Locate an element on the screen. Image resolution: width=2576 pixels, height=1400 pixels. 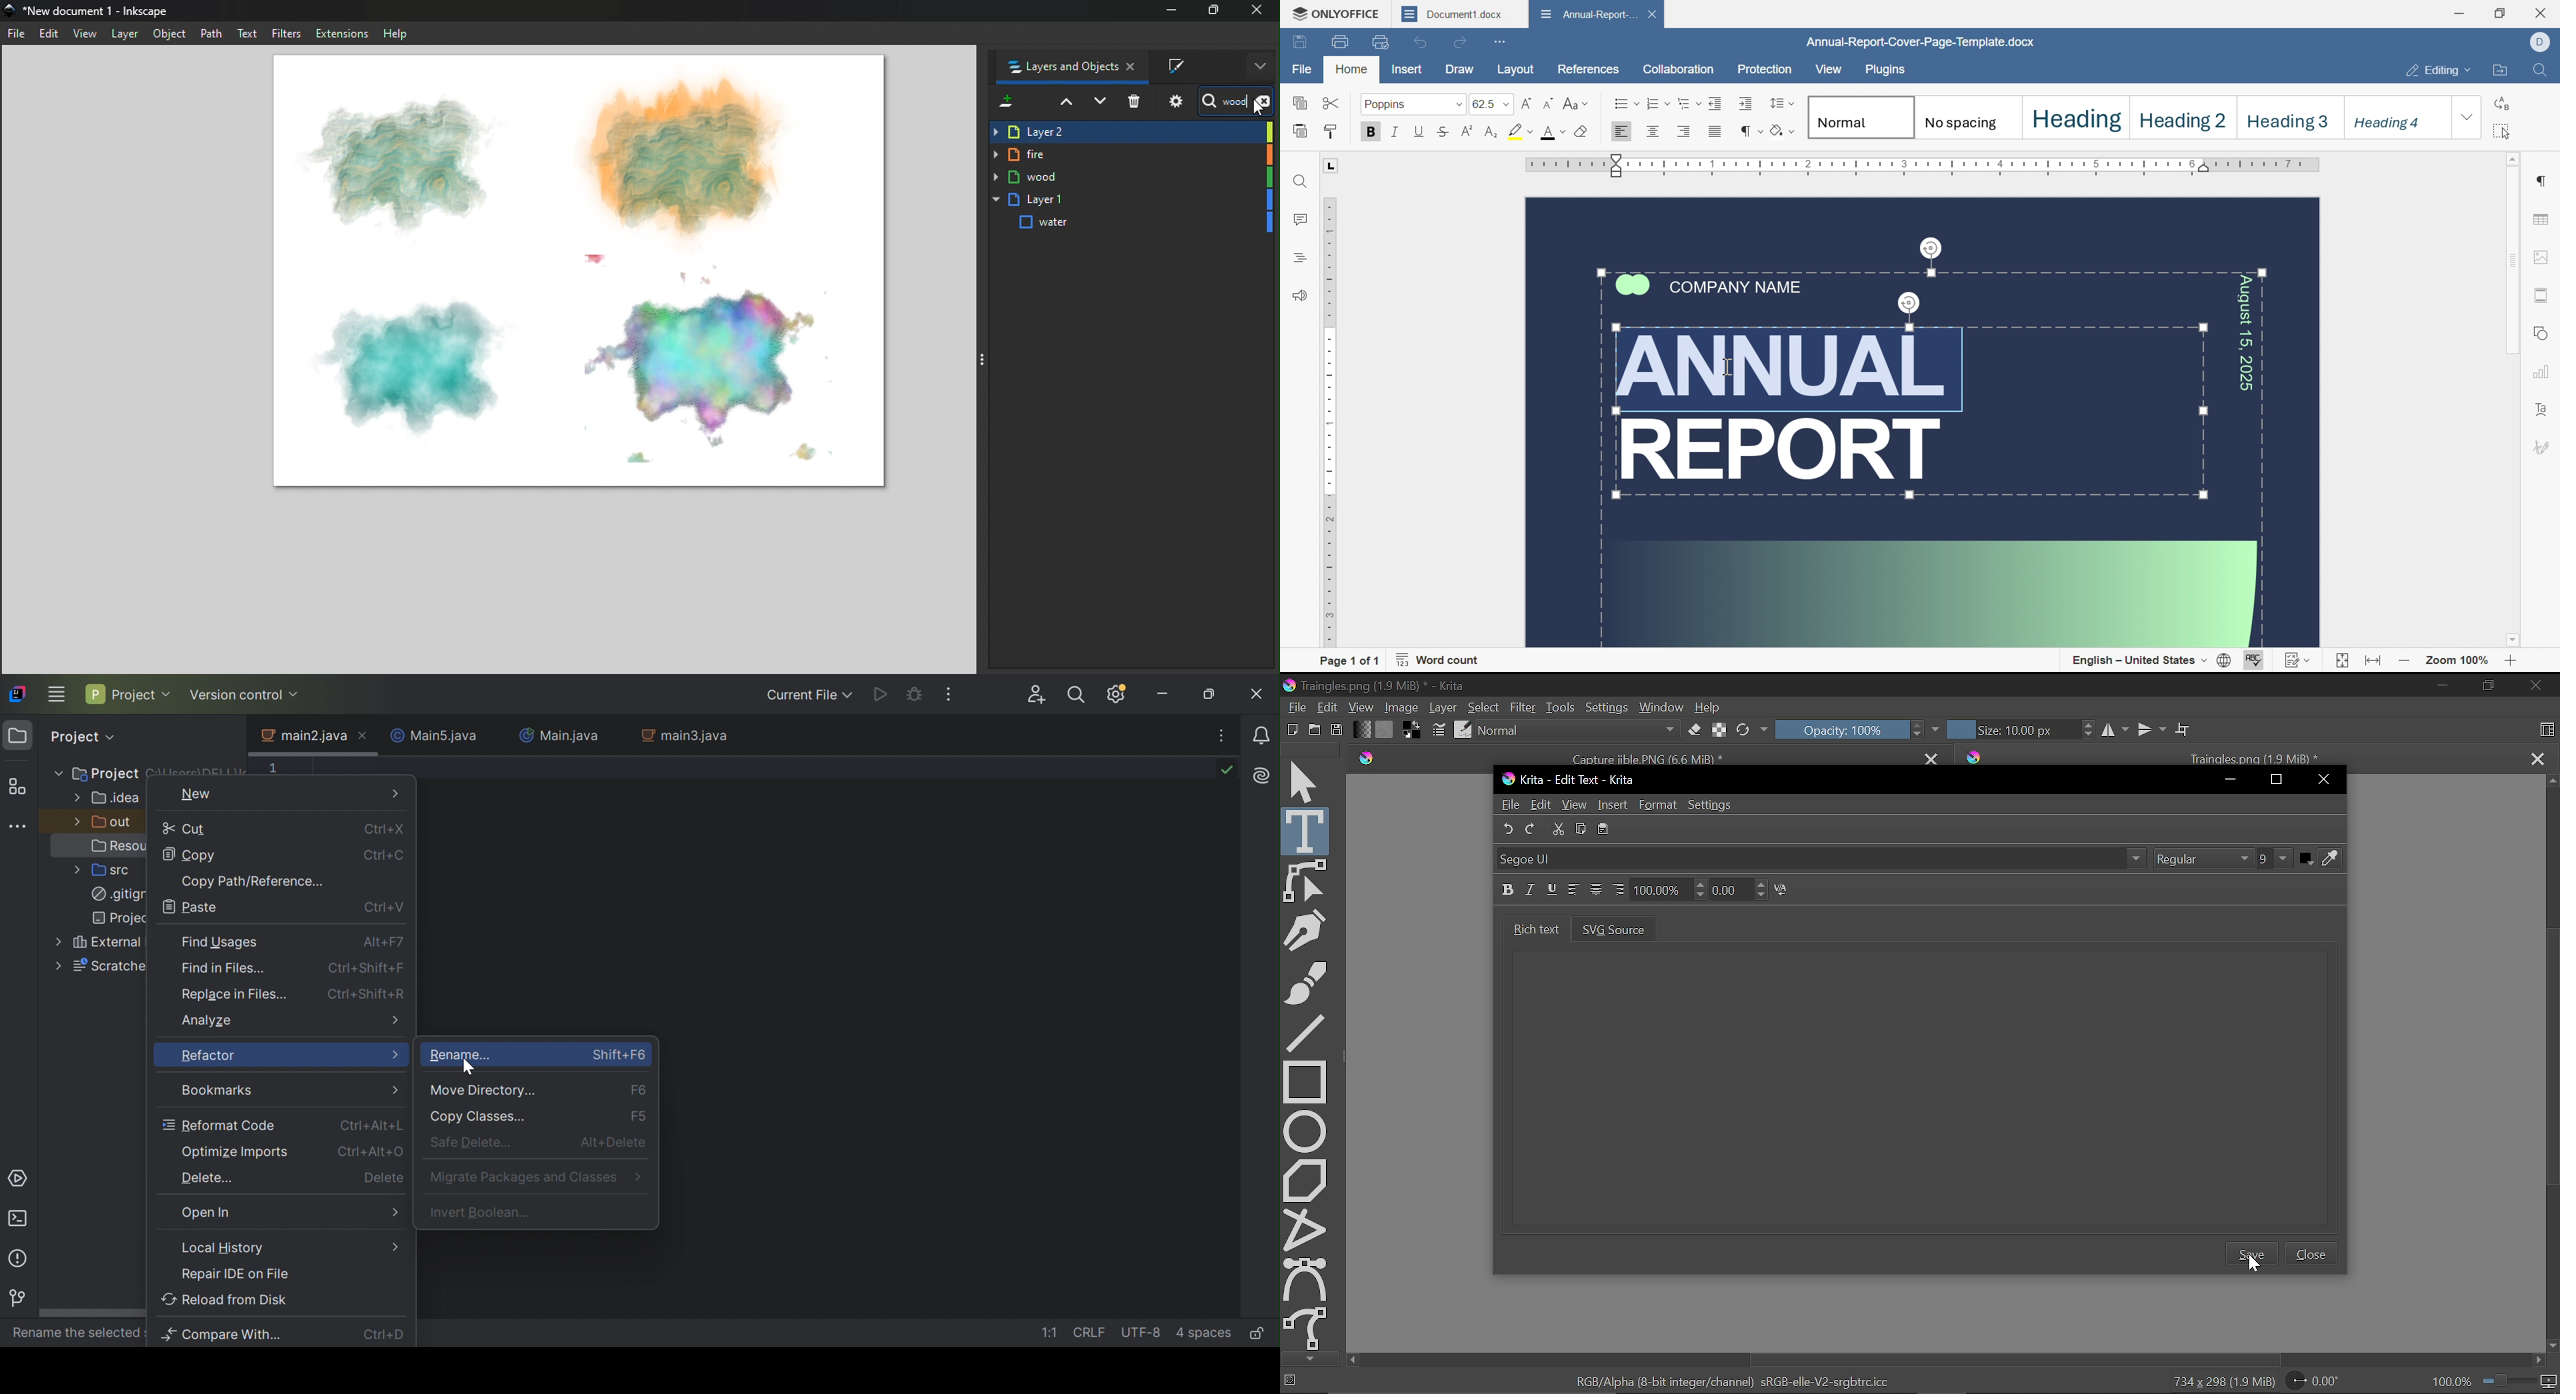
dell is located at coordinates (2541, 43).